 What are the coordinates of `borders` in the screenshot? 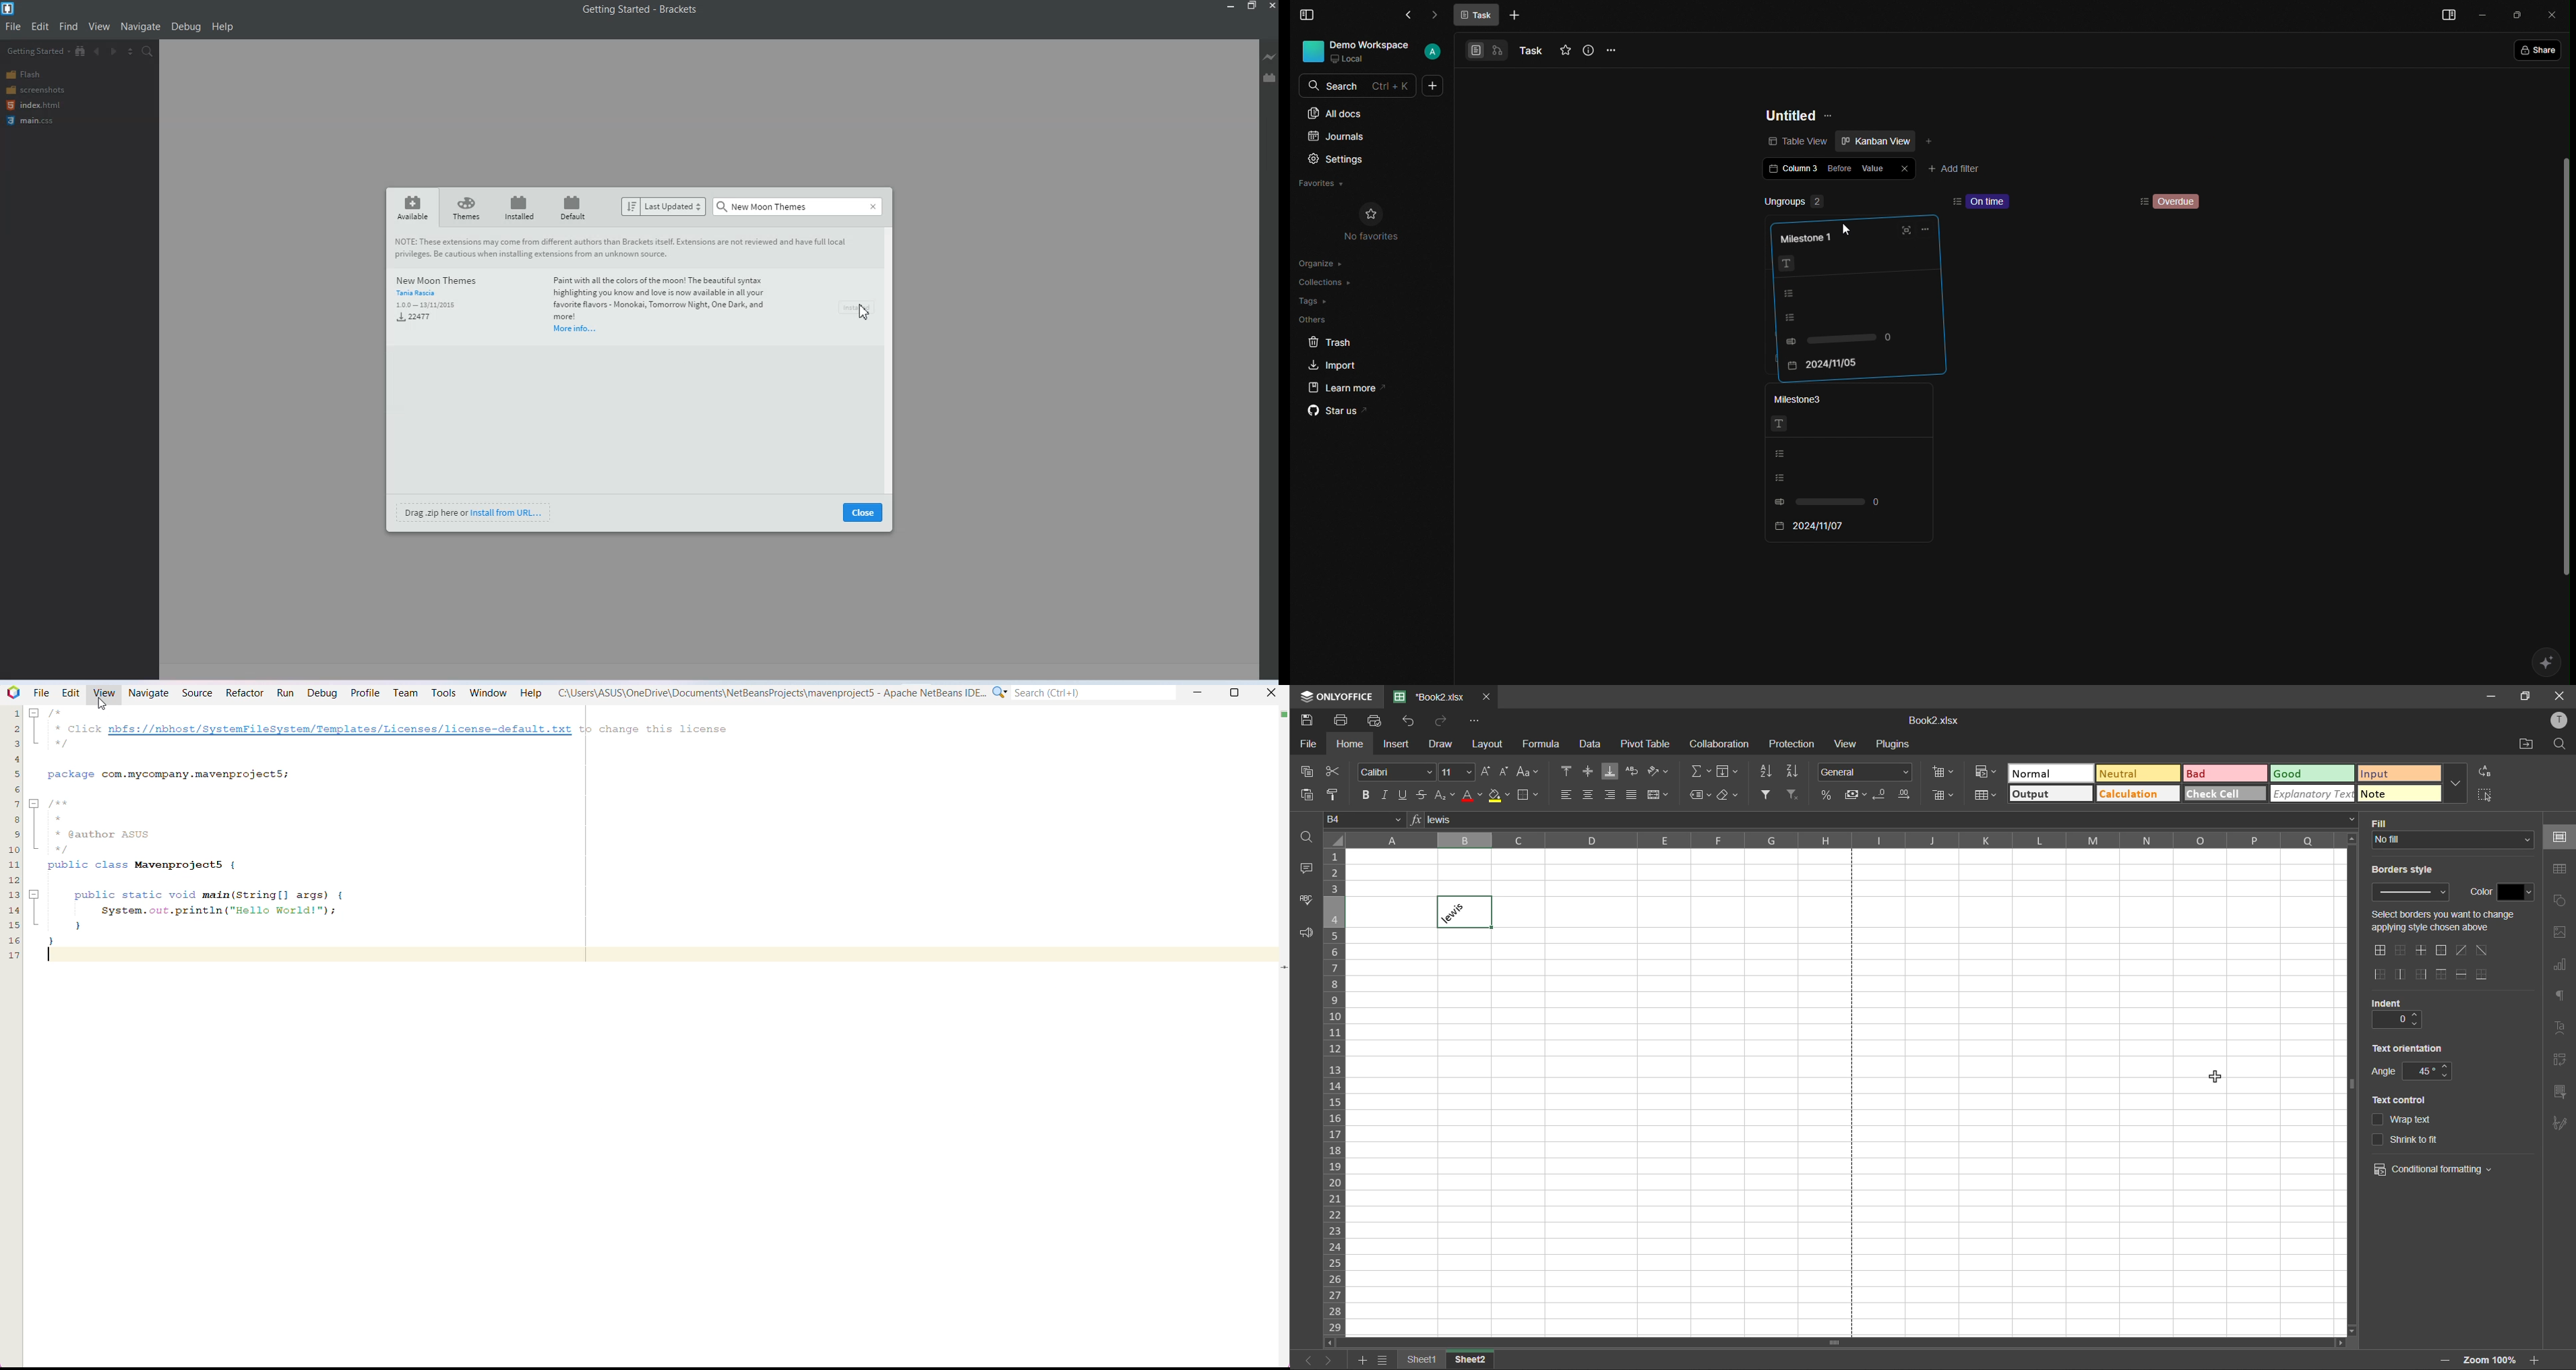 It's located at (1530, 796).